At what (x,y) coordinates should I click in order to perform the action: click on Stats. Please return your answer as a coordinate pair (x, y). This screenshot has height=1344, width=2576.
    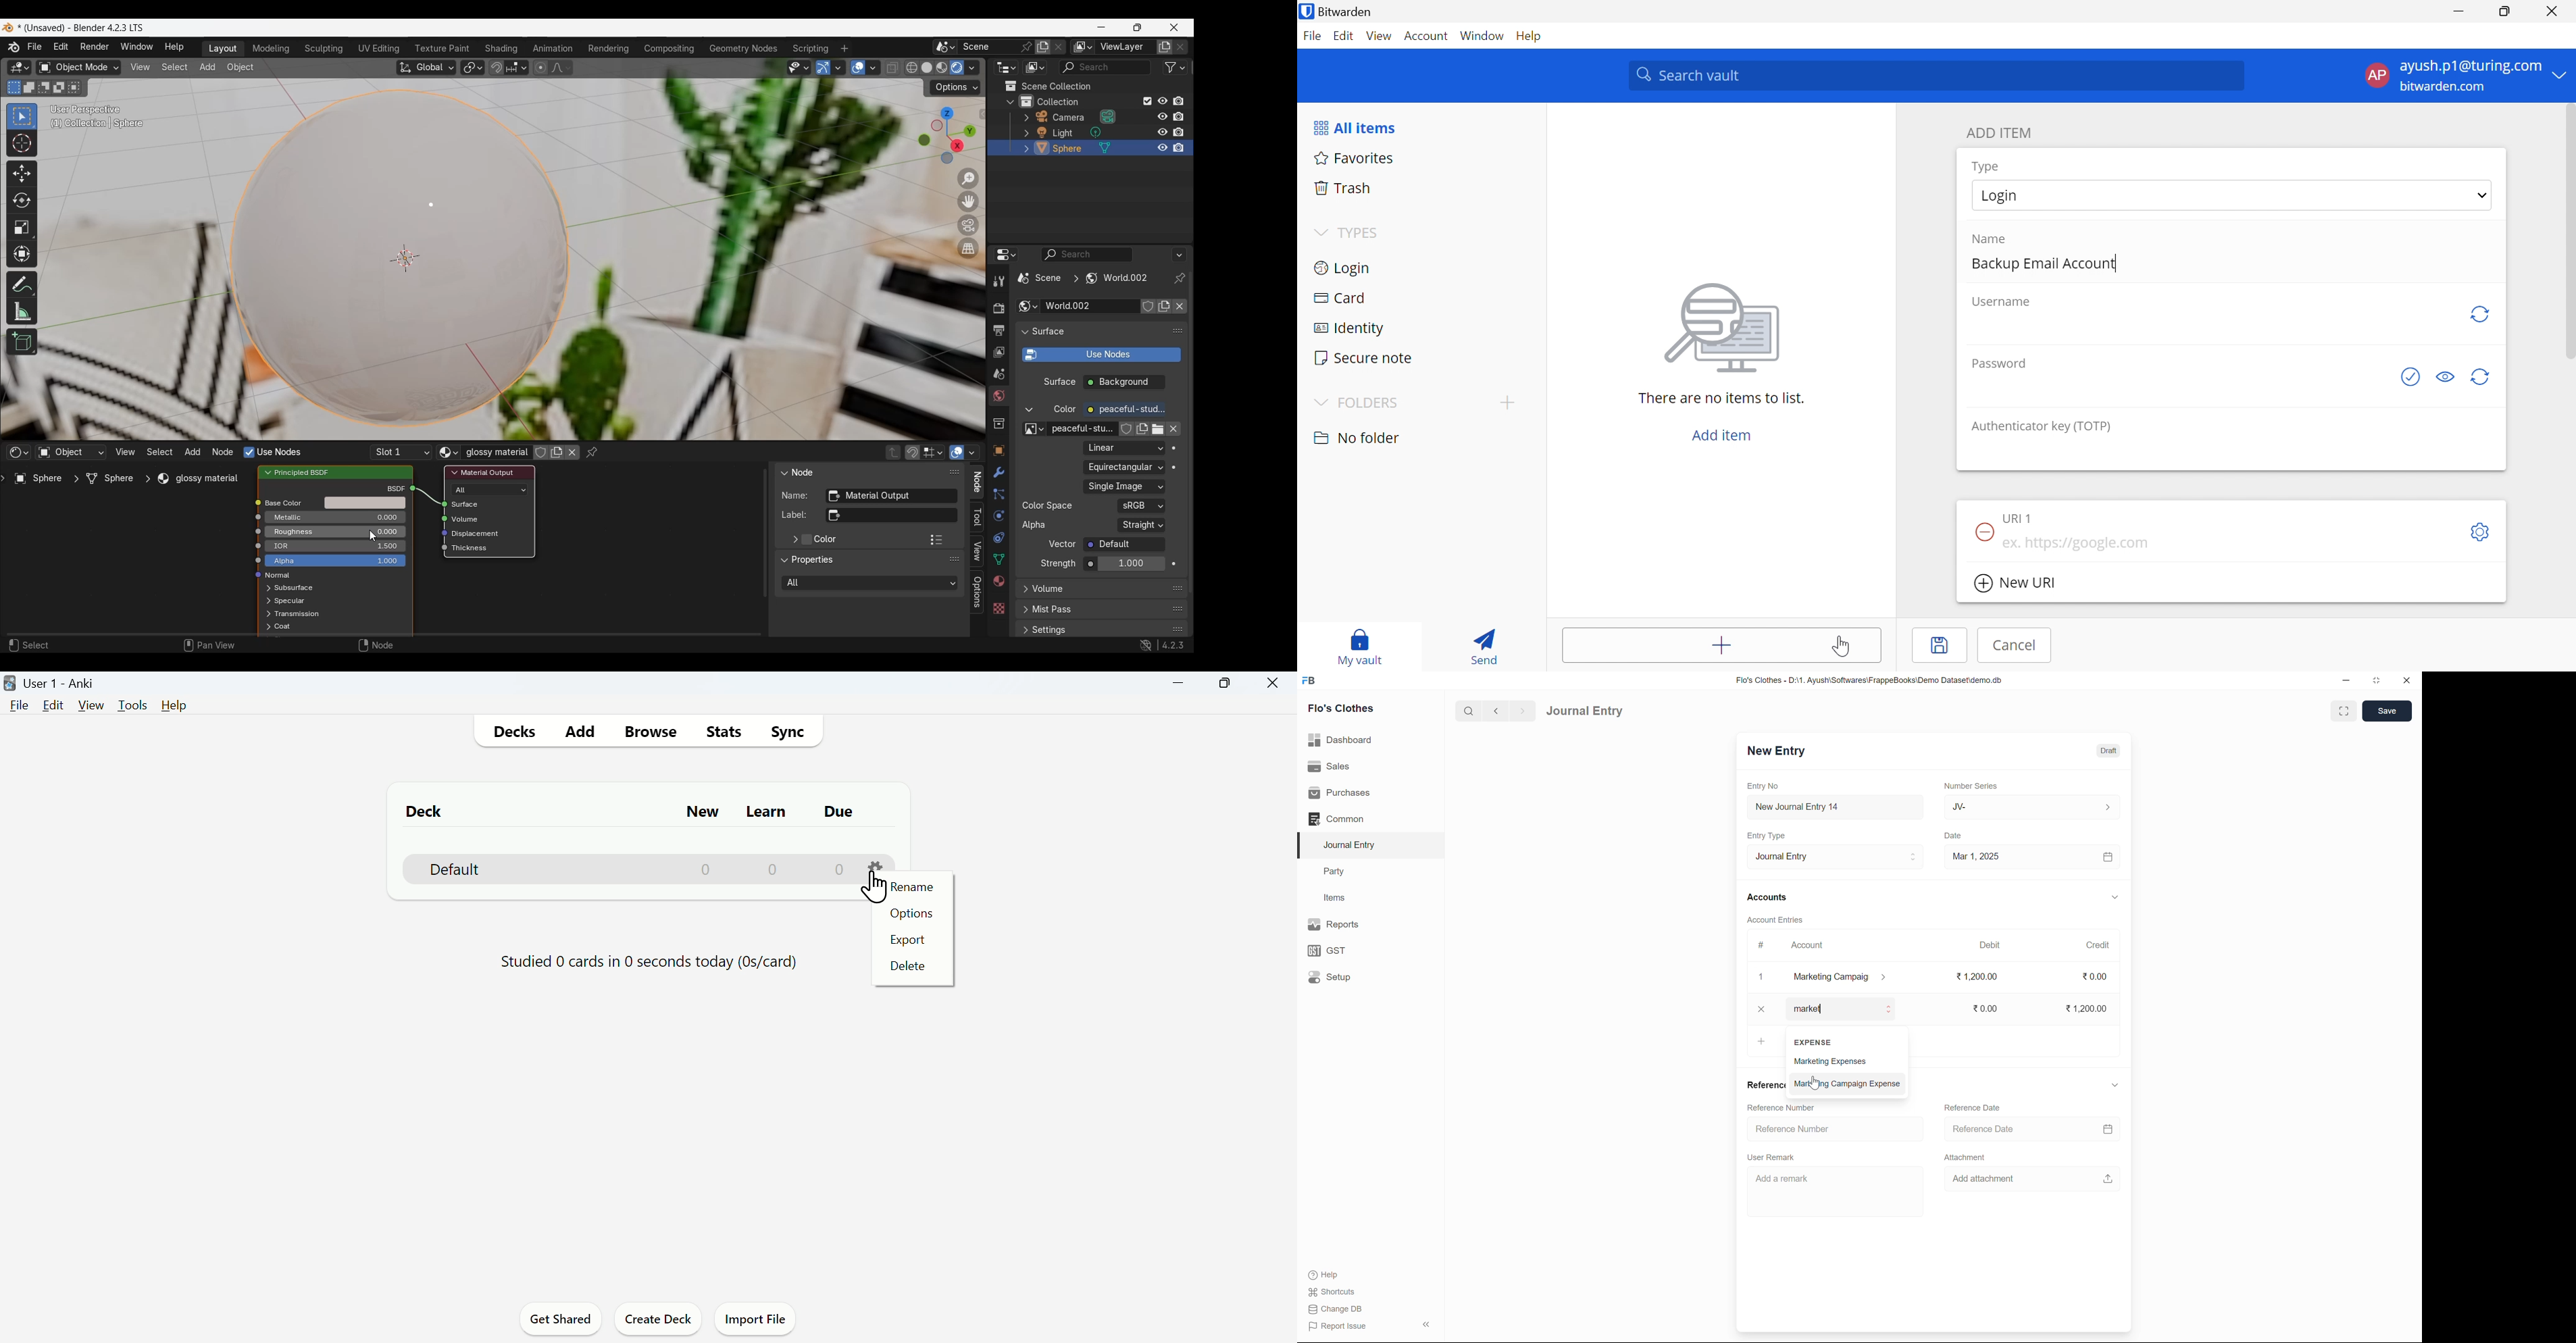
    Looking at the image, I should click on (722, 732).